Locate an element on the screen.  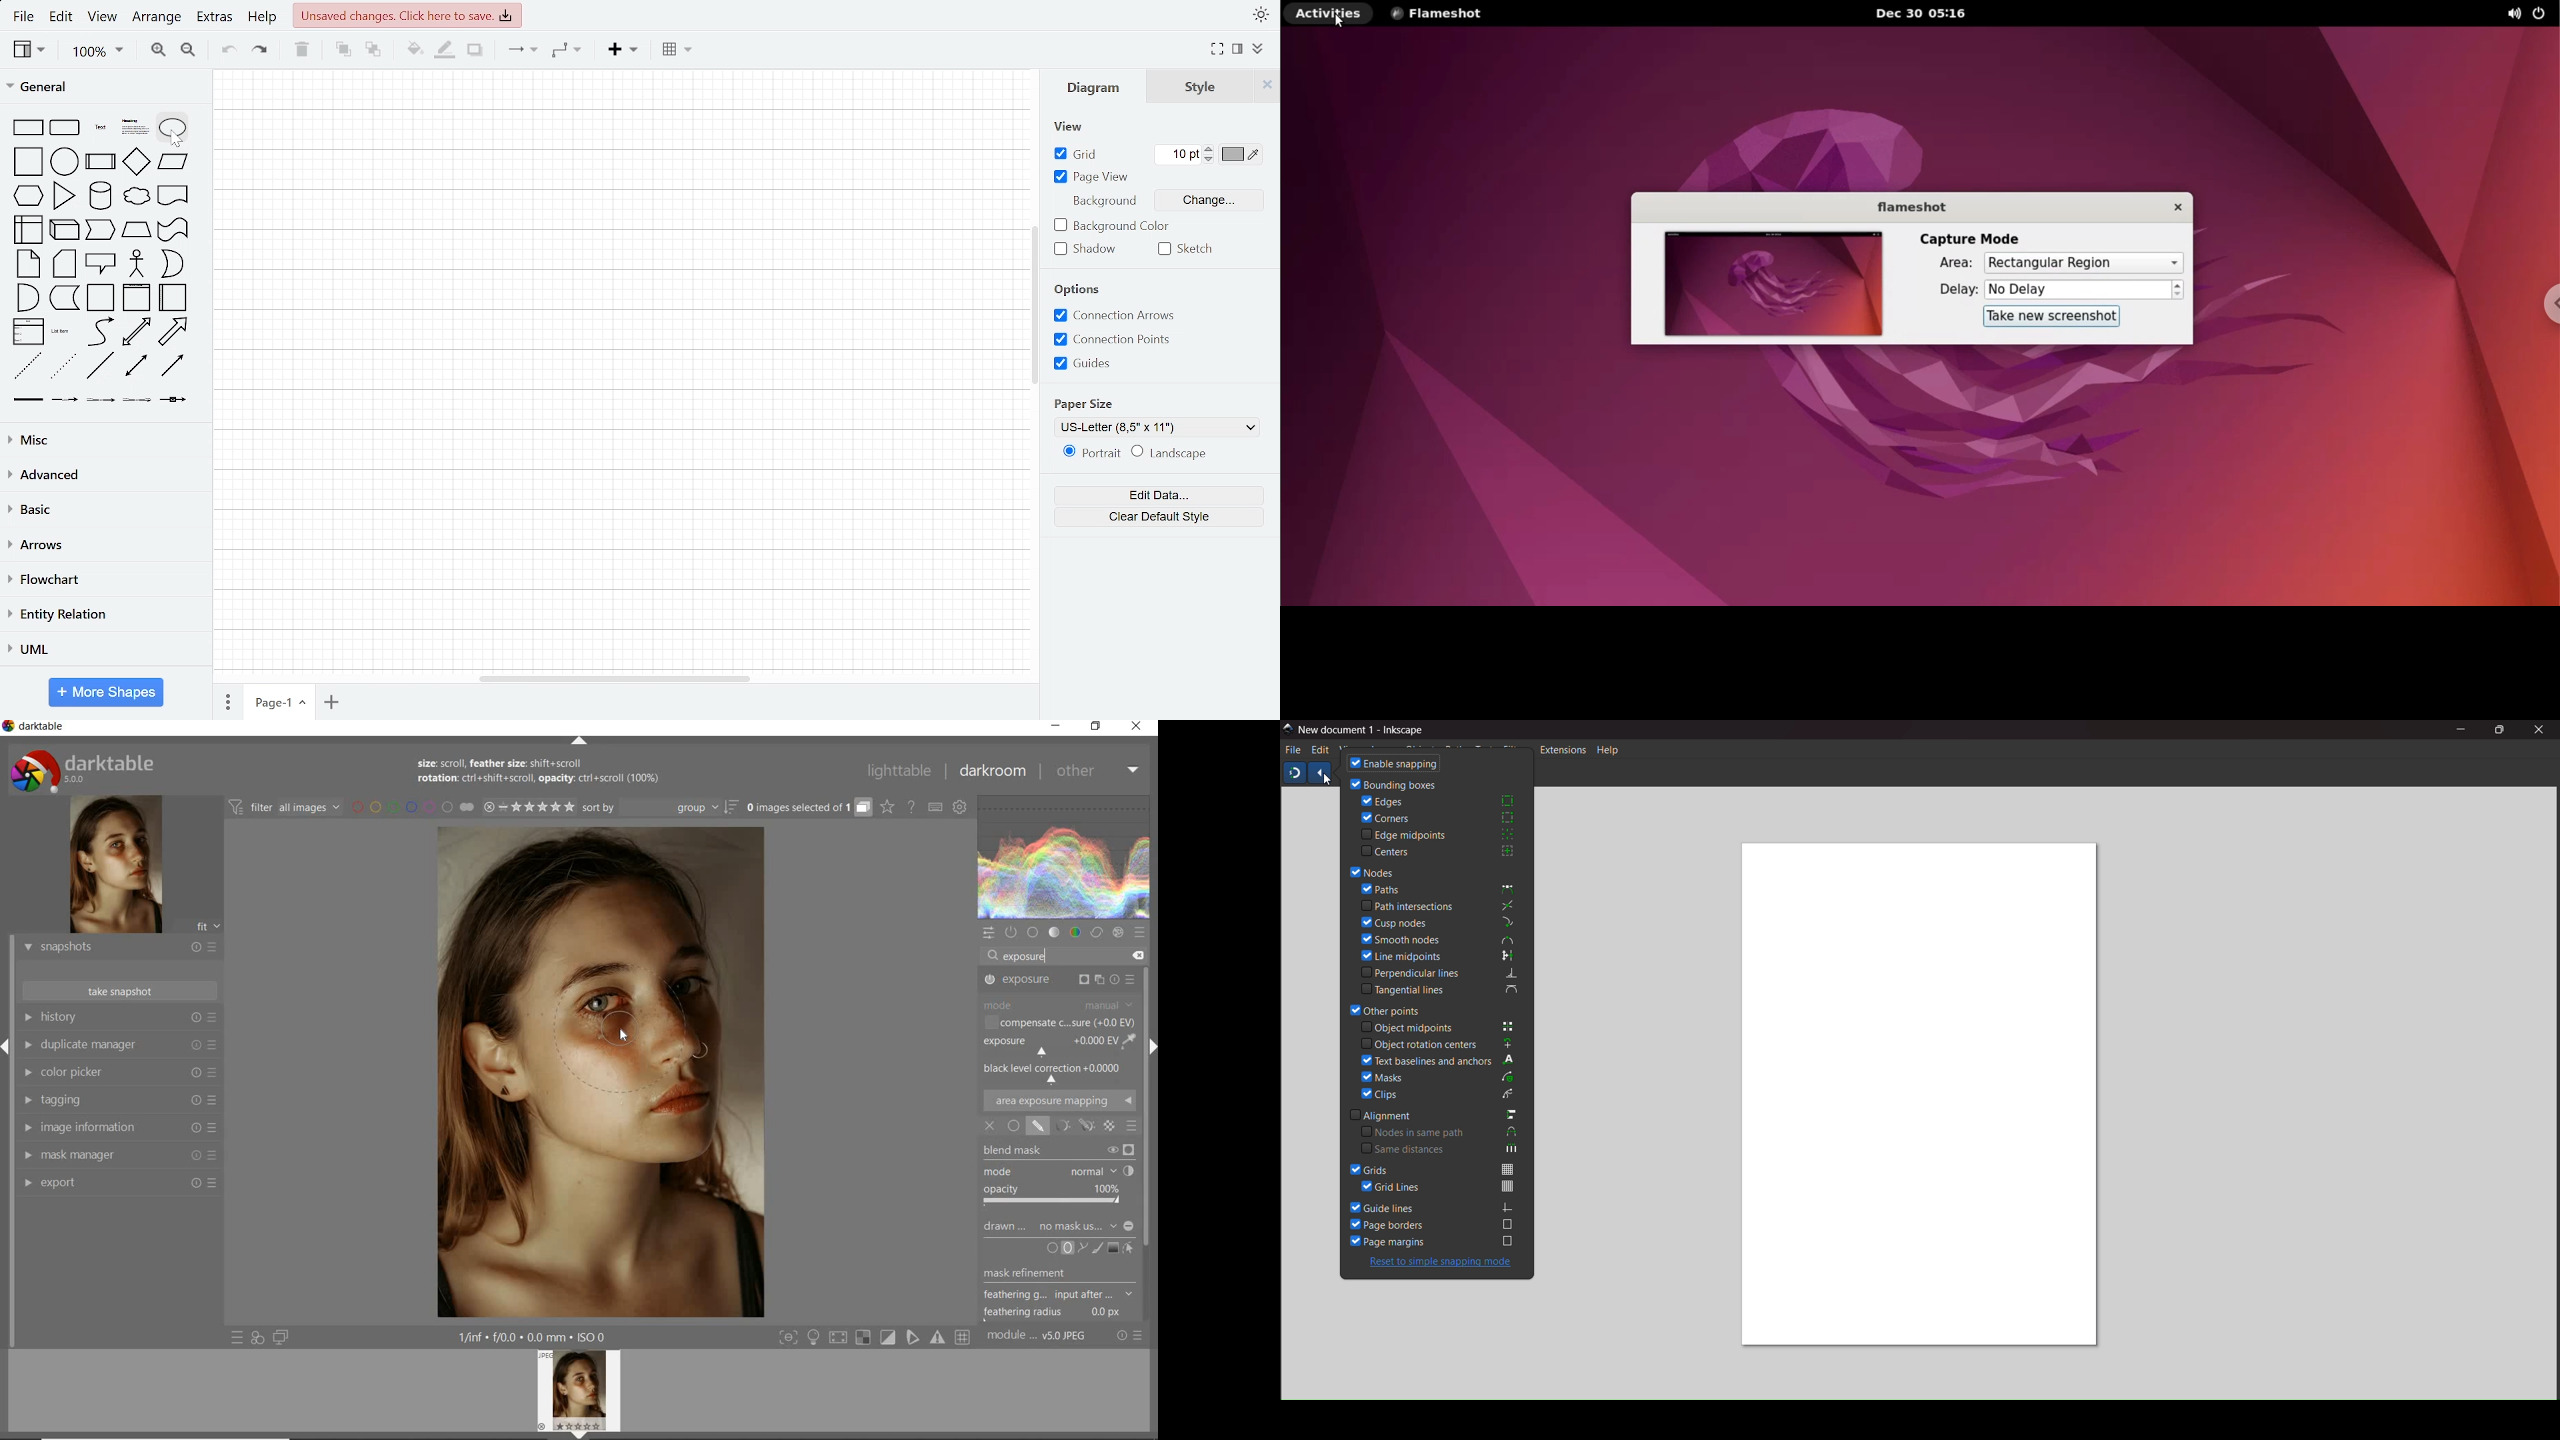
Pages is located at coordinates (222, 701).